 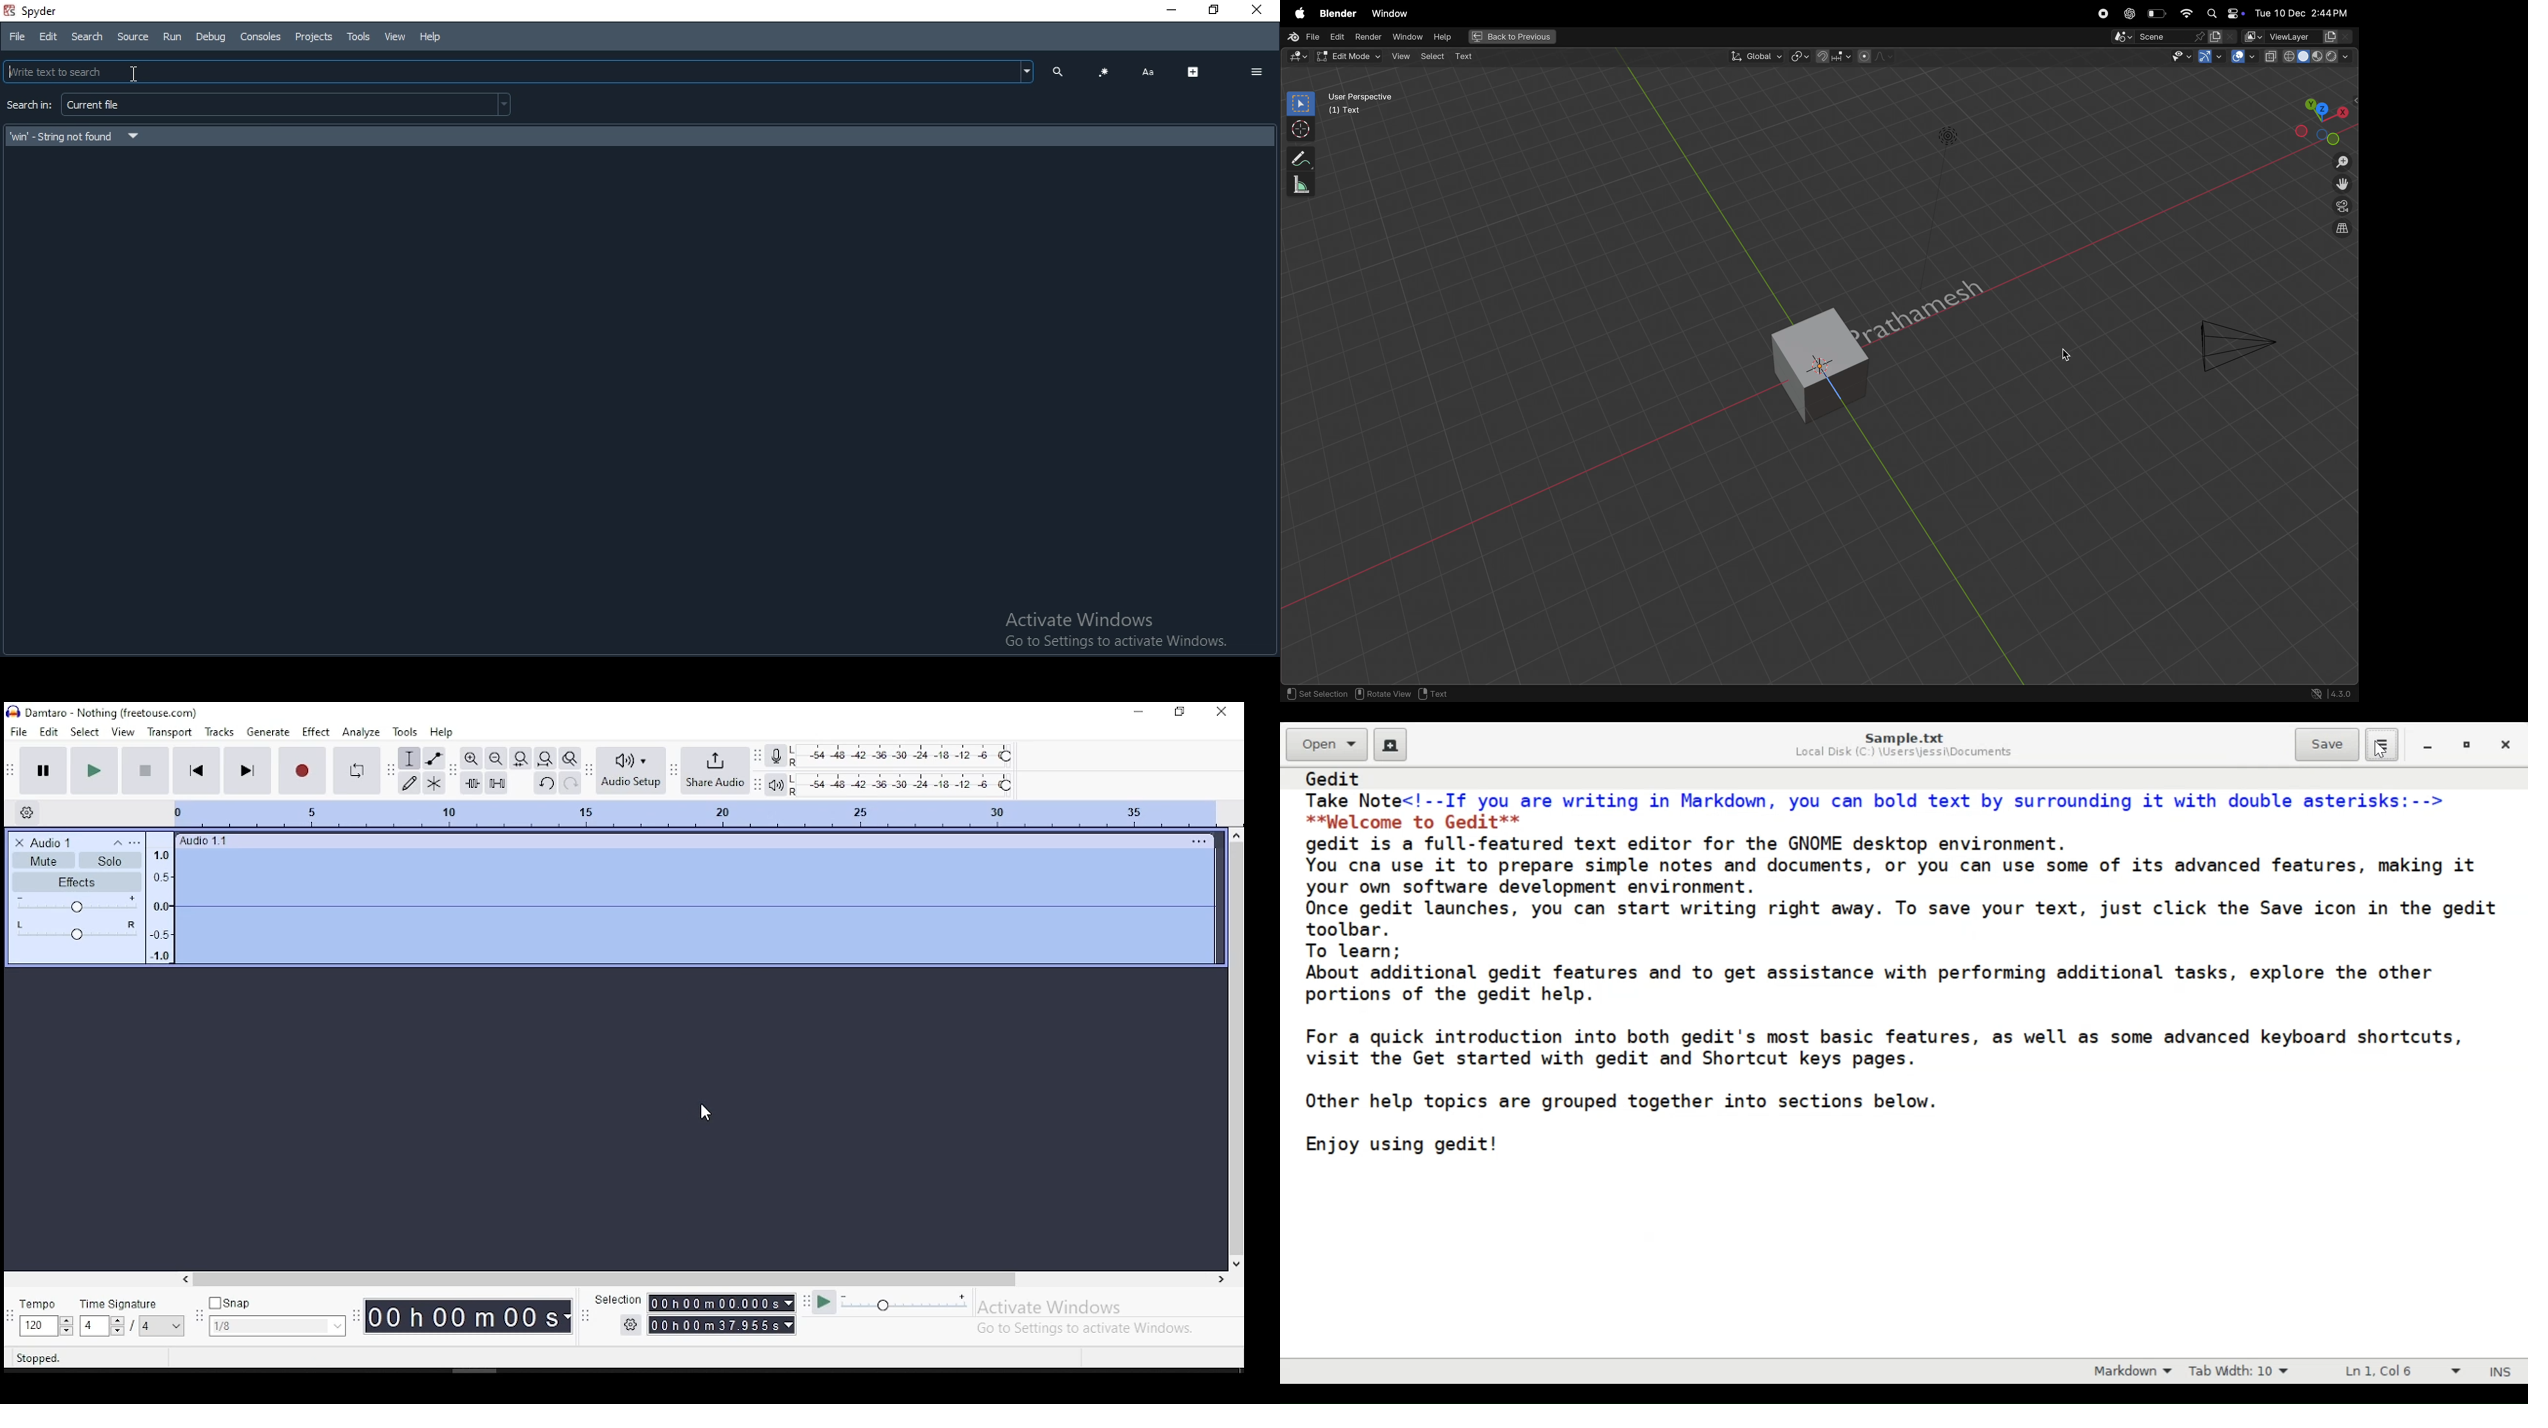 What do you see at coordinates (635, 134) in the screenshot?
I see `search result` at bounding box center [635, 134].